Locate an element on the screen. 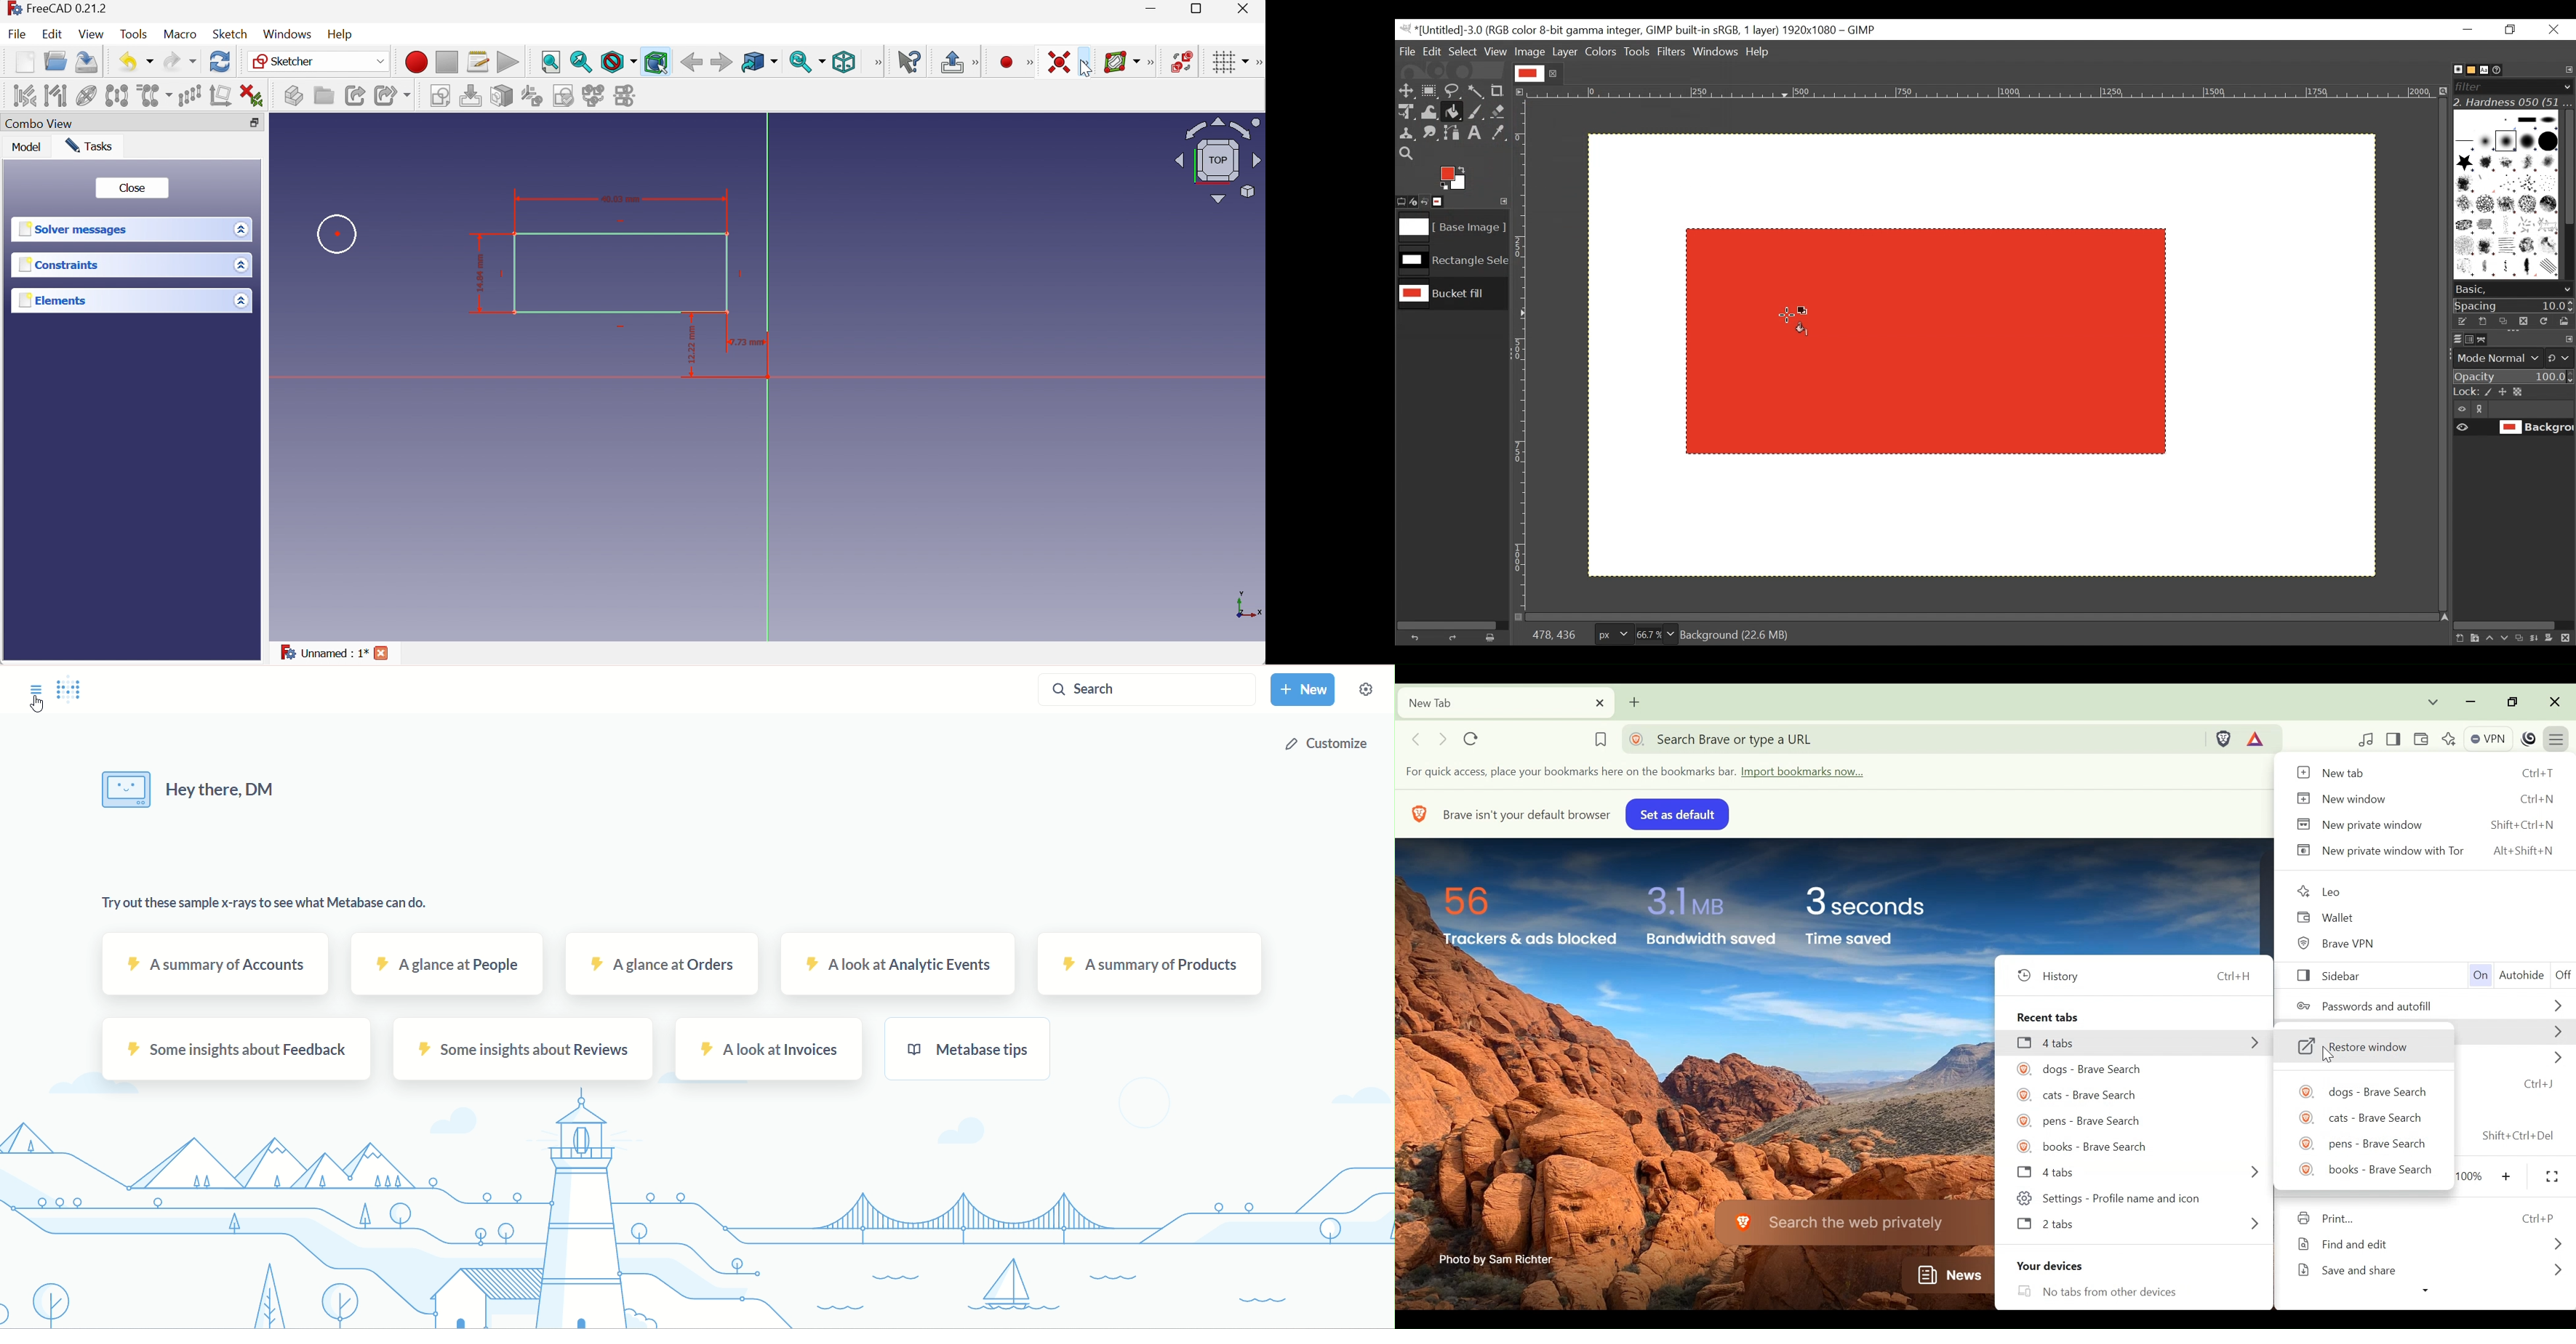  Constrain coincident is located at coordinates (1060, 61).